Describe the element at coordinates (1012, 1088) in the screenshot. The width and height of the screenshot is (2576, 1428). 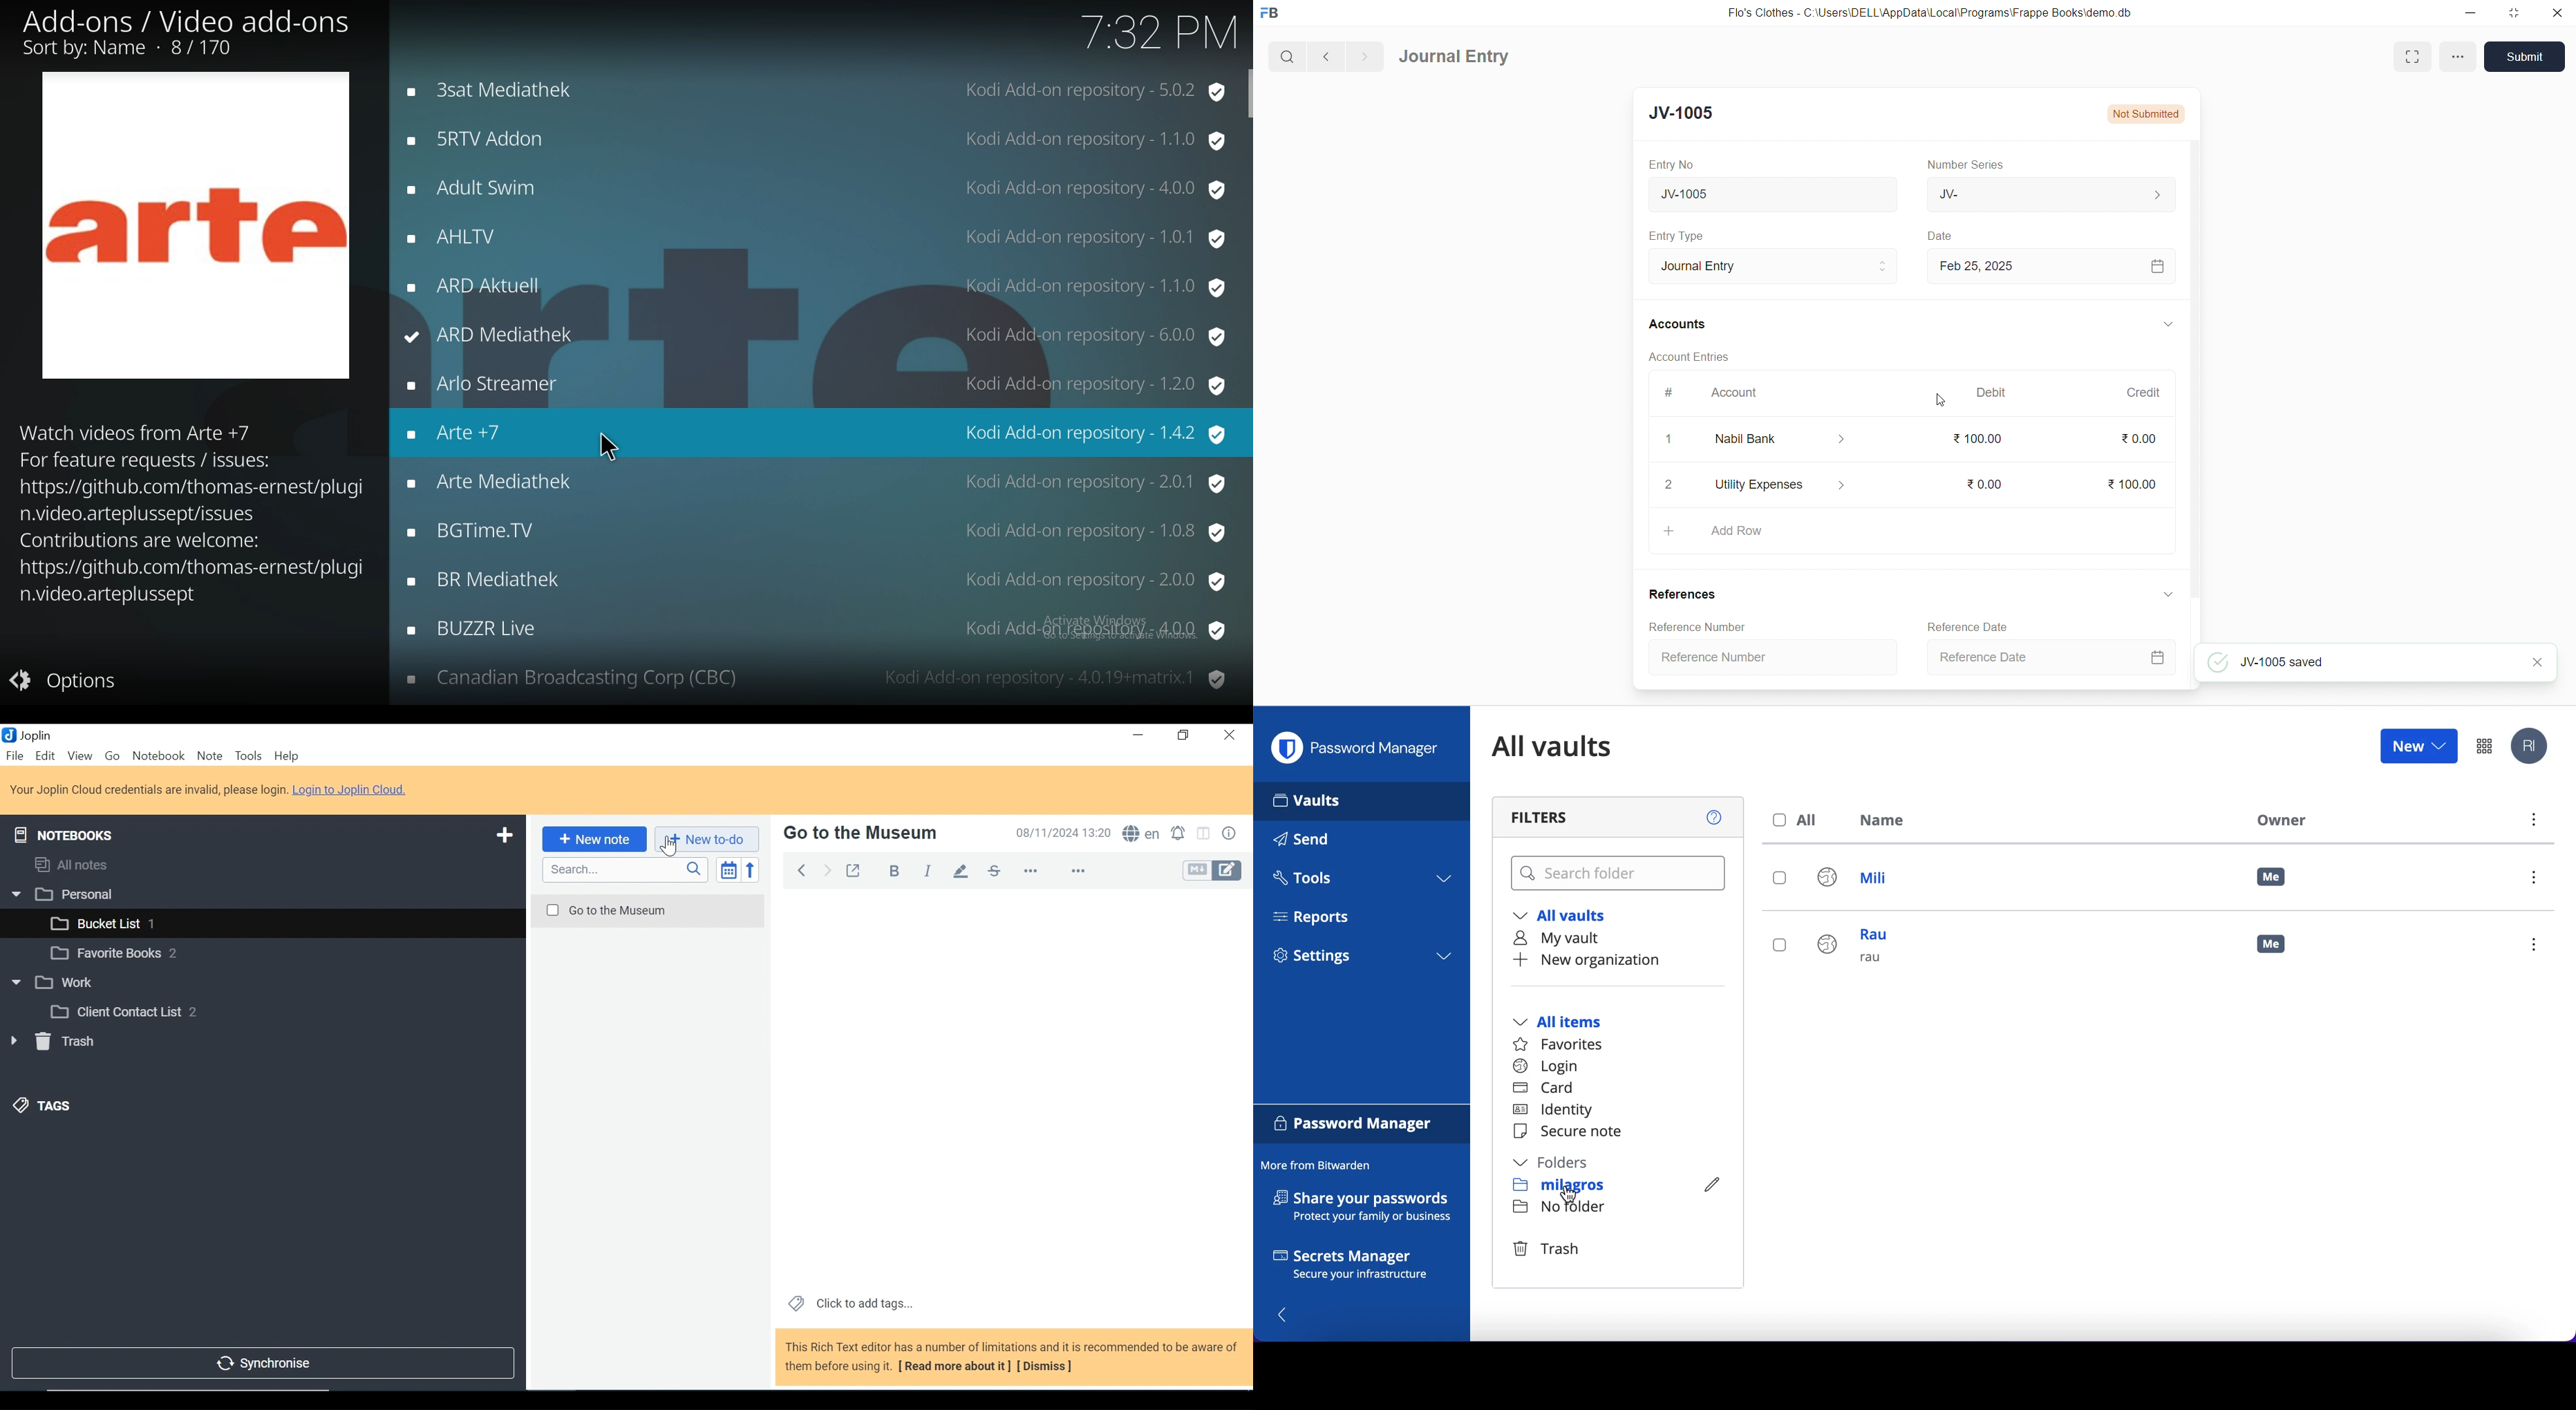
I see `Note View` at that location.